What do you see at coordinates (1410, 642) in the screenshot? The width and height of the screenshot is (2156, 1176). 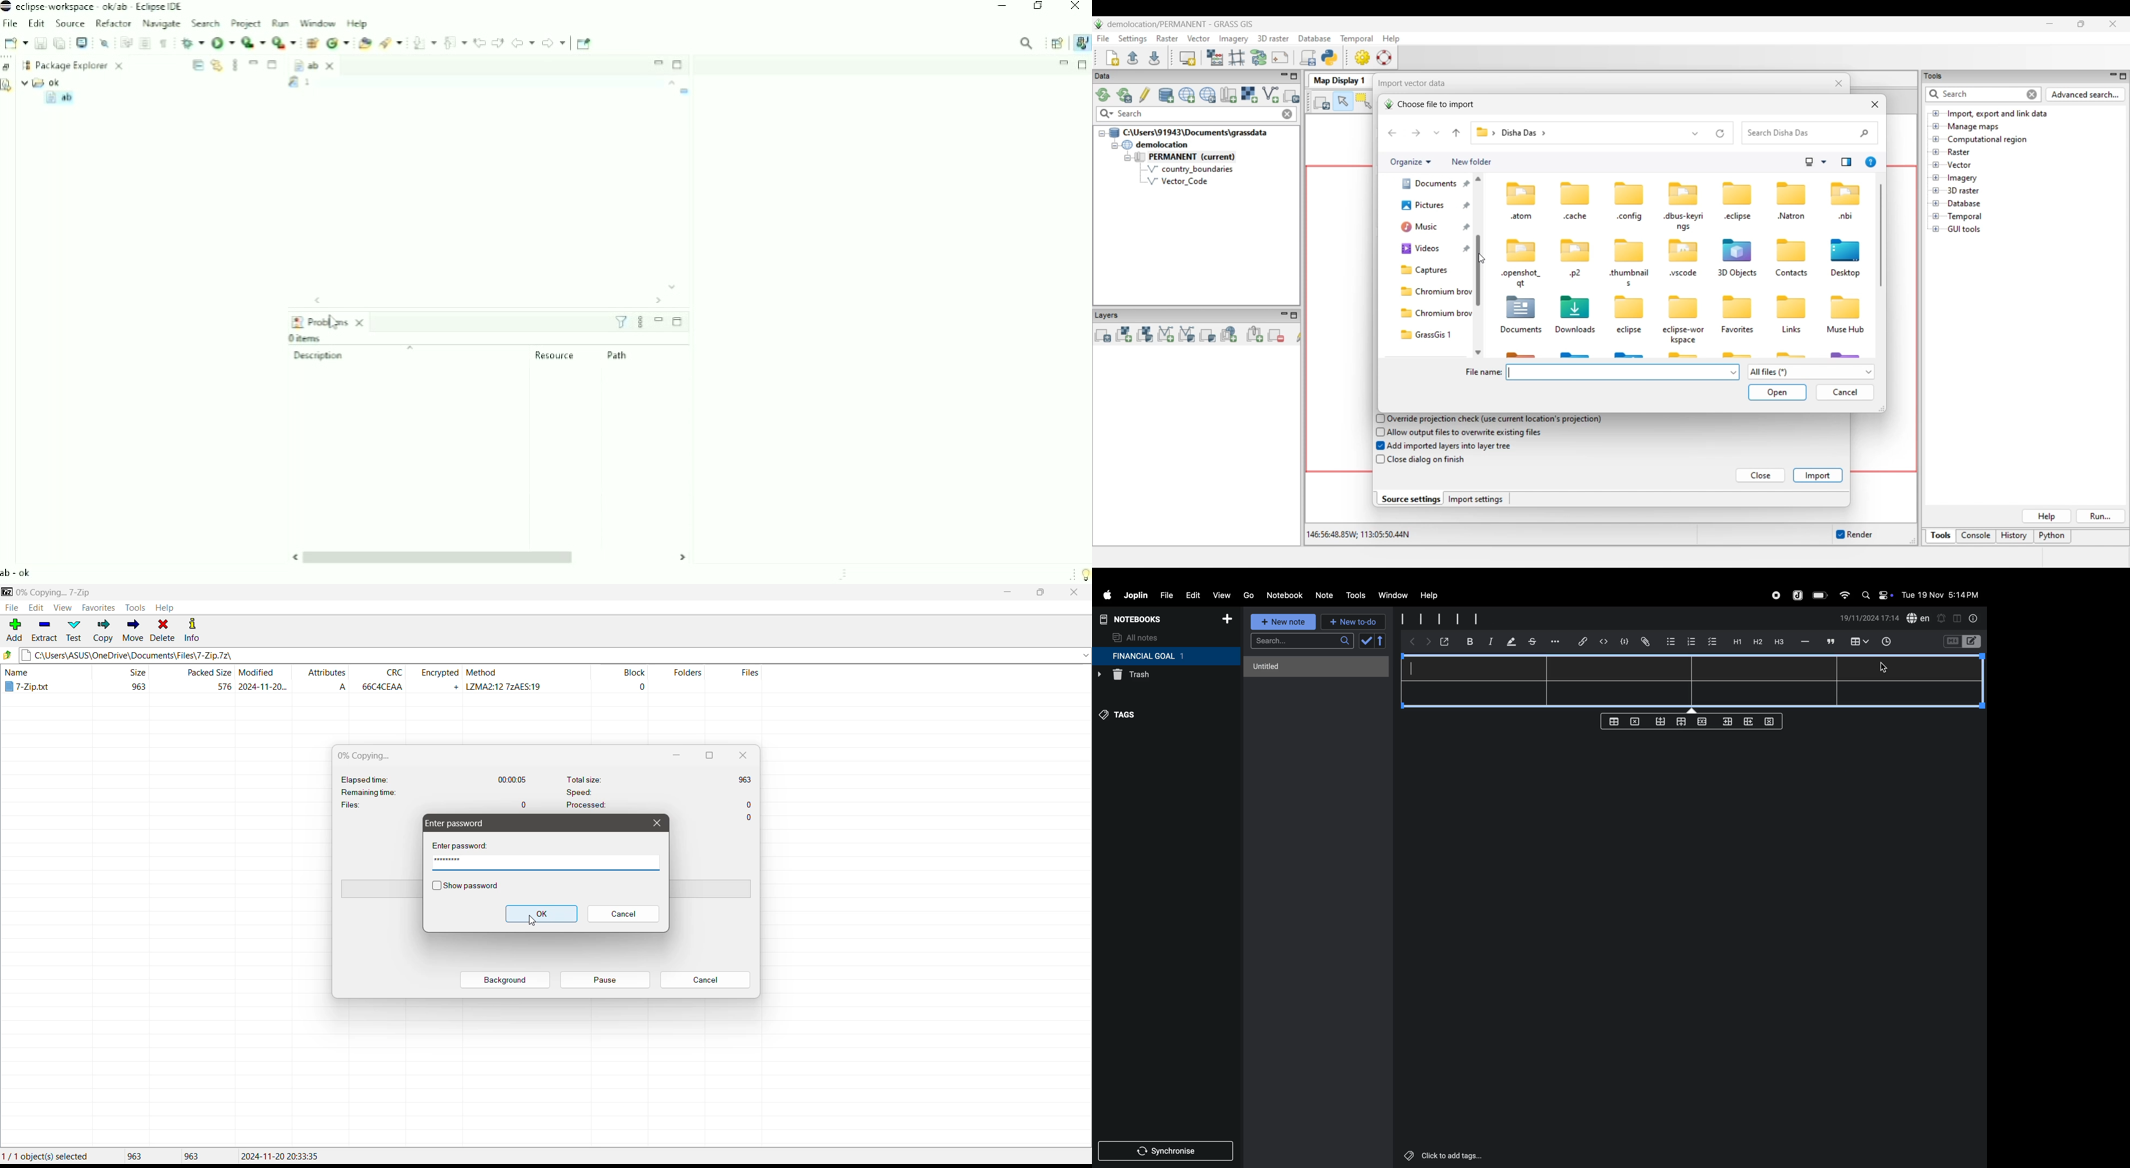 I see `backward` at bounding box center [1410, 642].